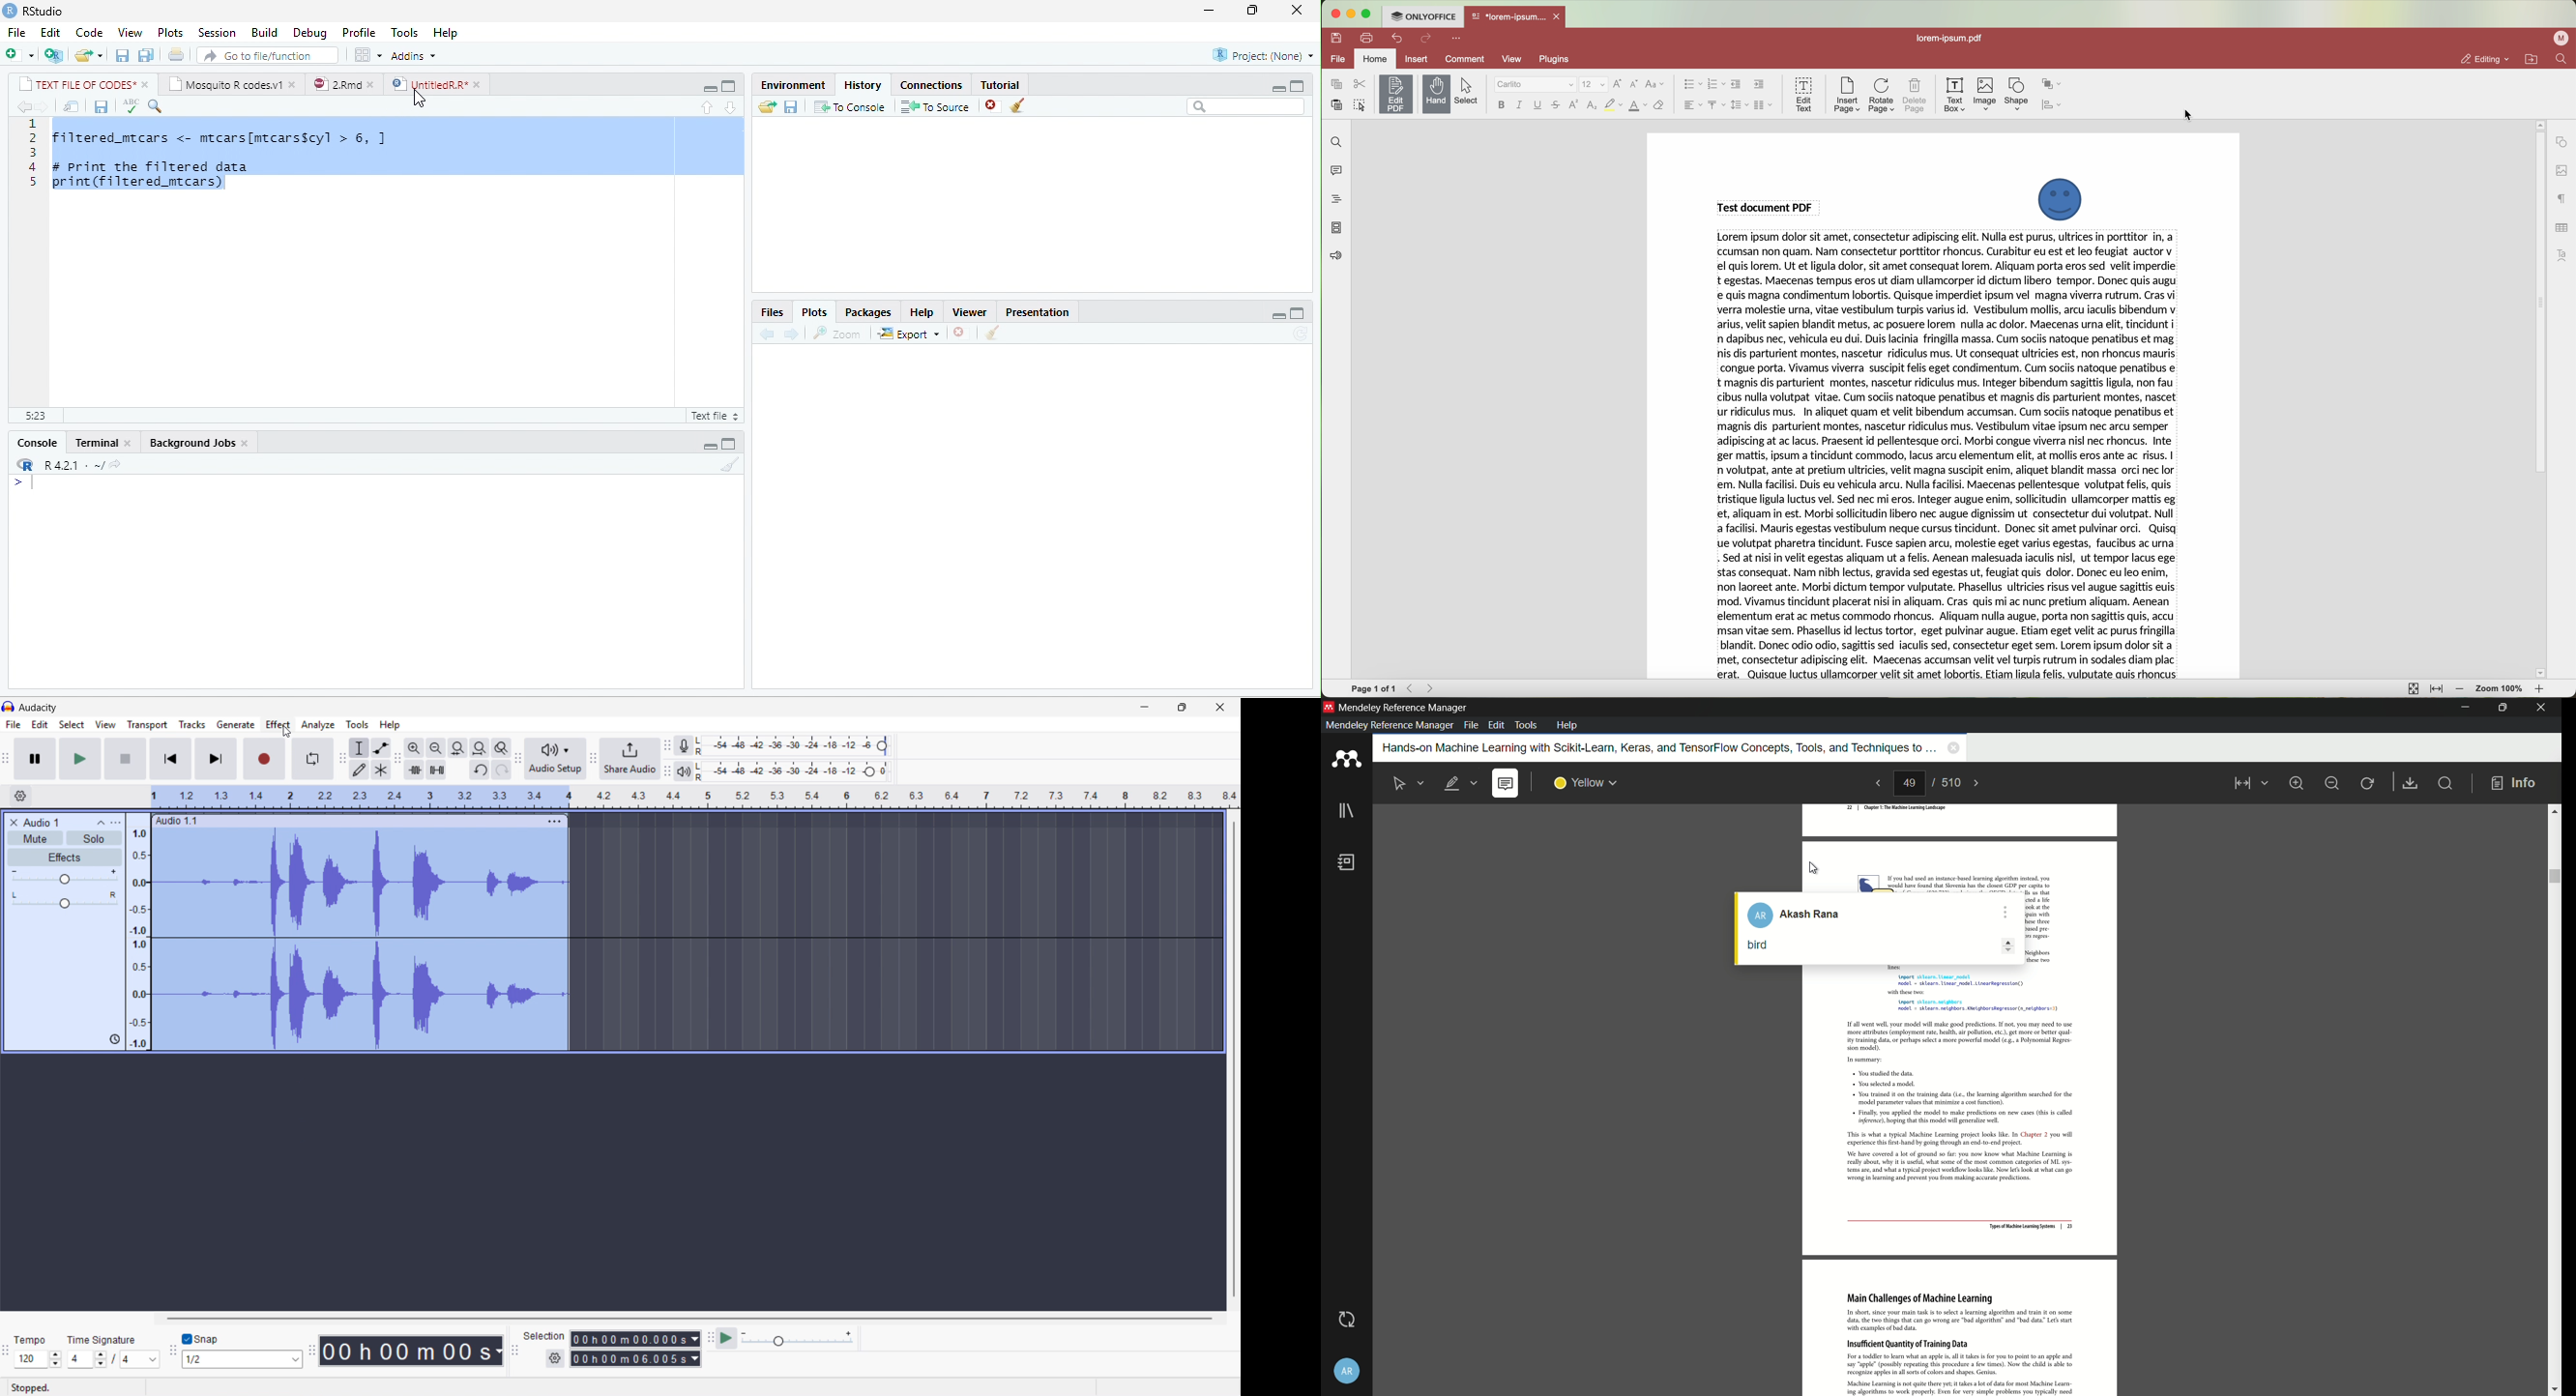 Image resolution: width=2576 pixels, height=1400 pixels. What do you see at coordinates (1566, 59) in the screenshot?
I see `plugins` at bounding box center [1566, 59].